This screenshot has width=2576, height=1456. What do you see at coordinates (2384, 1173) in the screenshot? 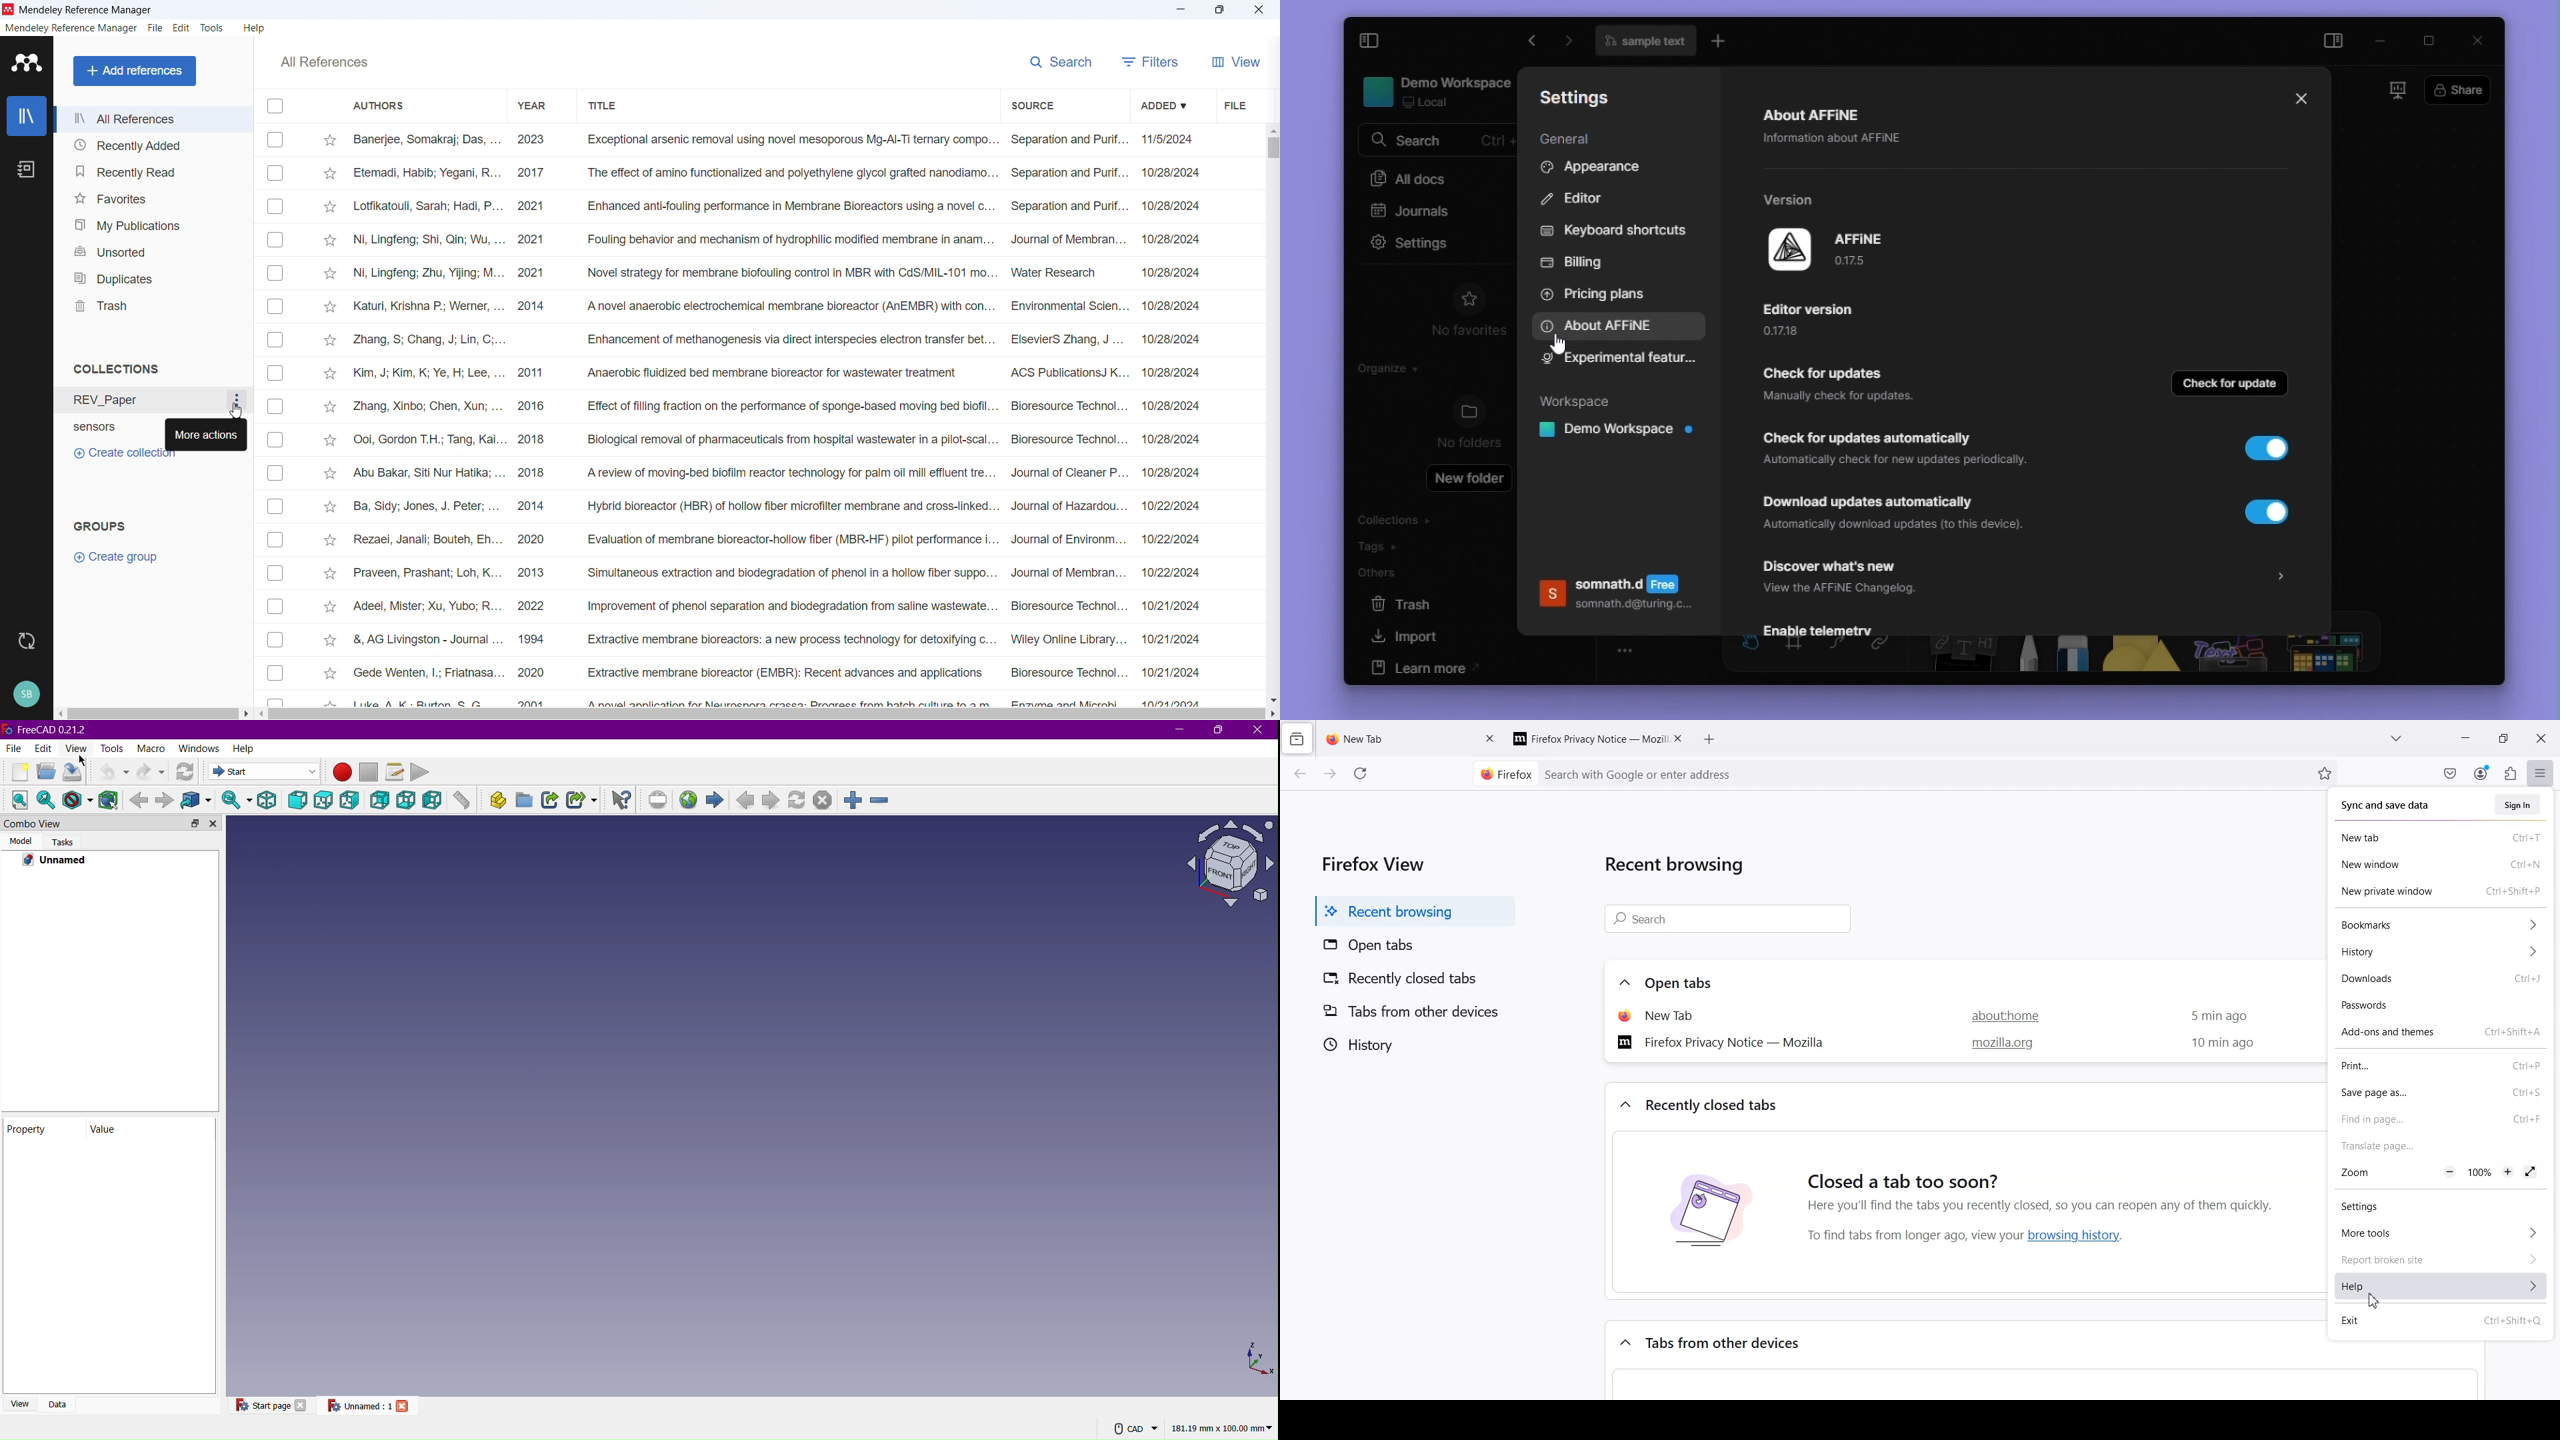
I see `Zoom` at bounding box center [2384, 1173].